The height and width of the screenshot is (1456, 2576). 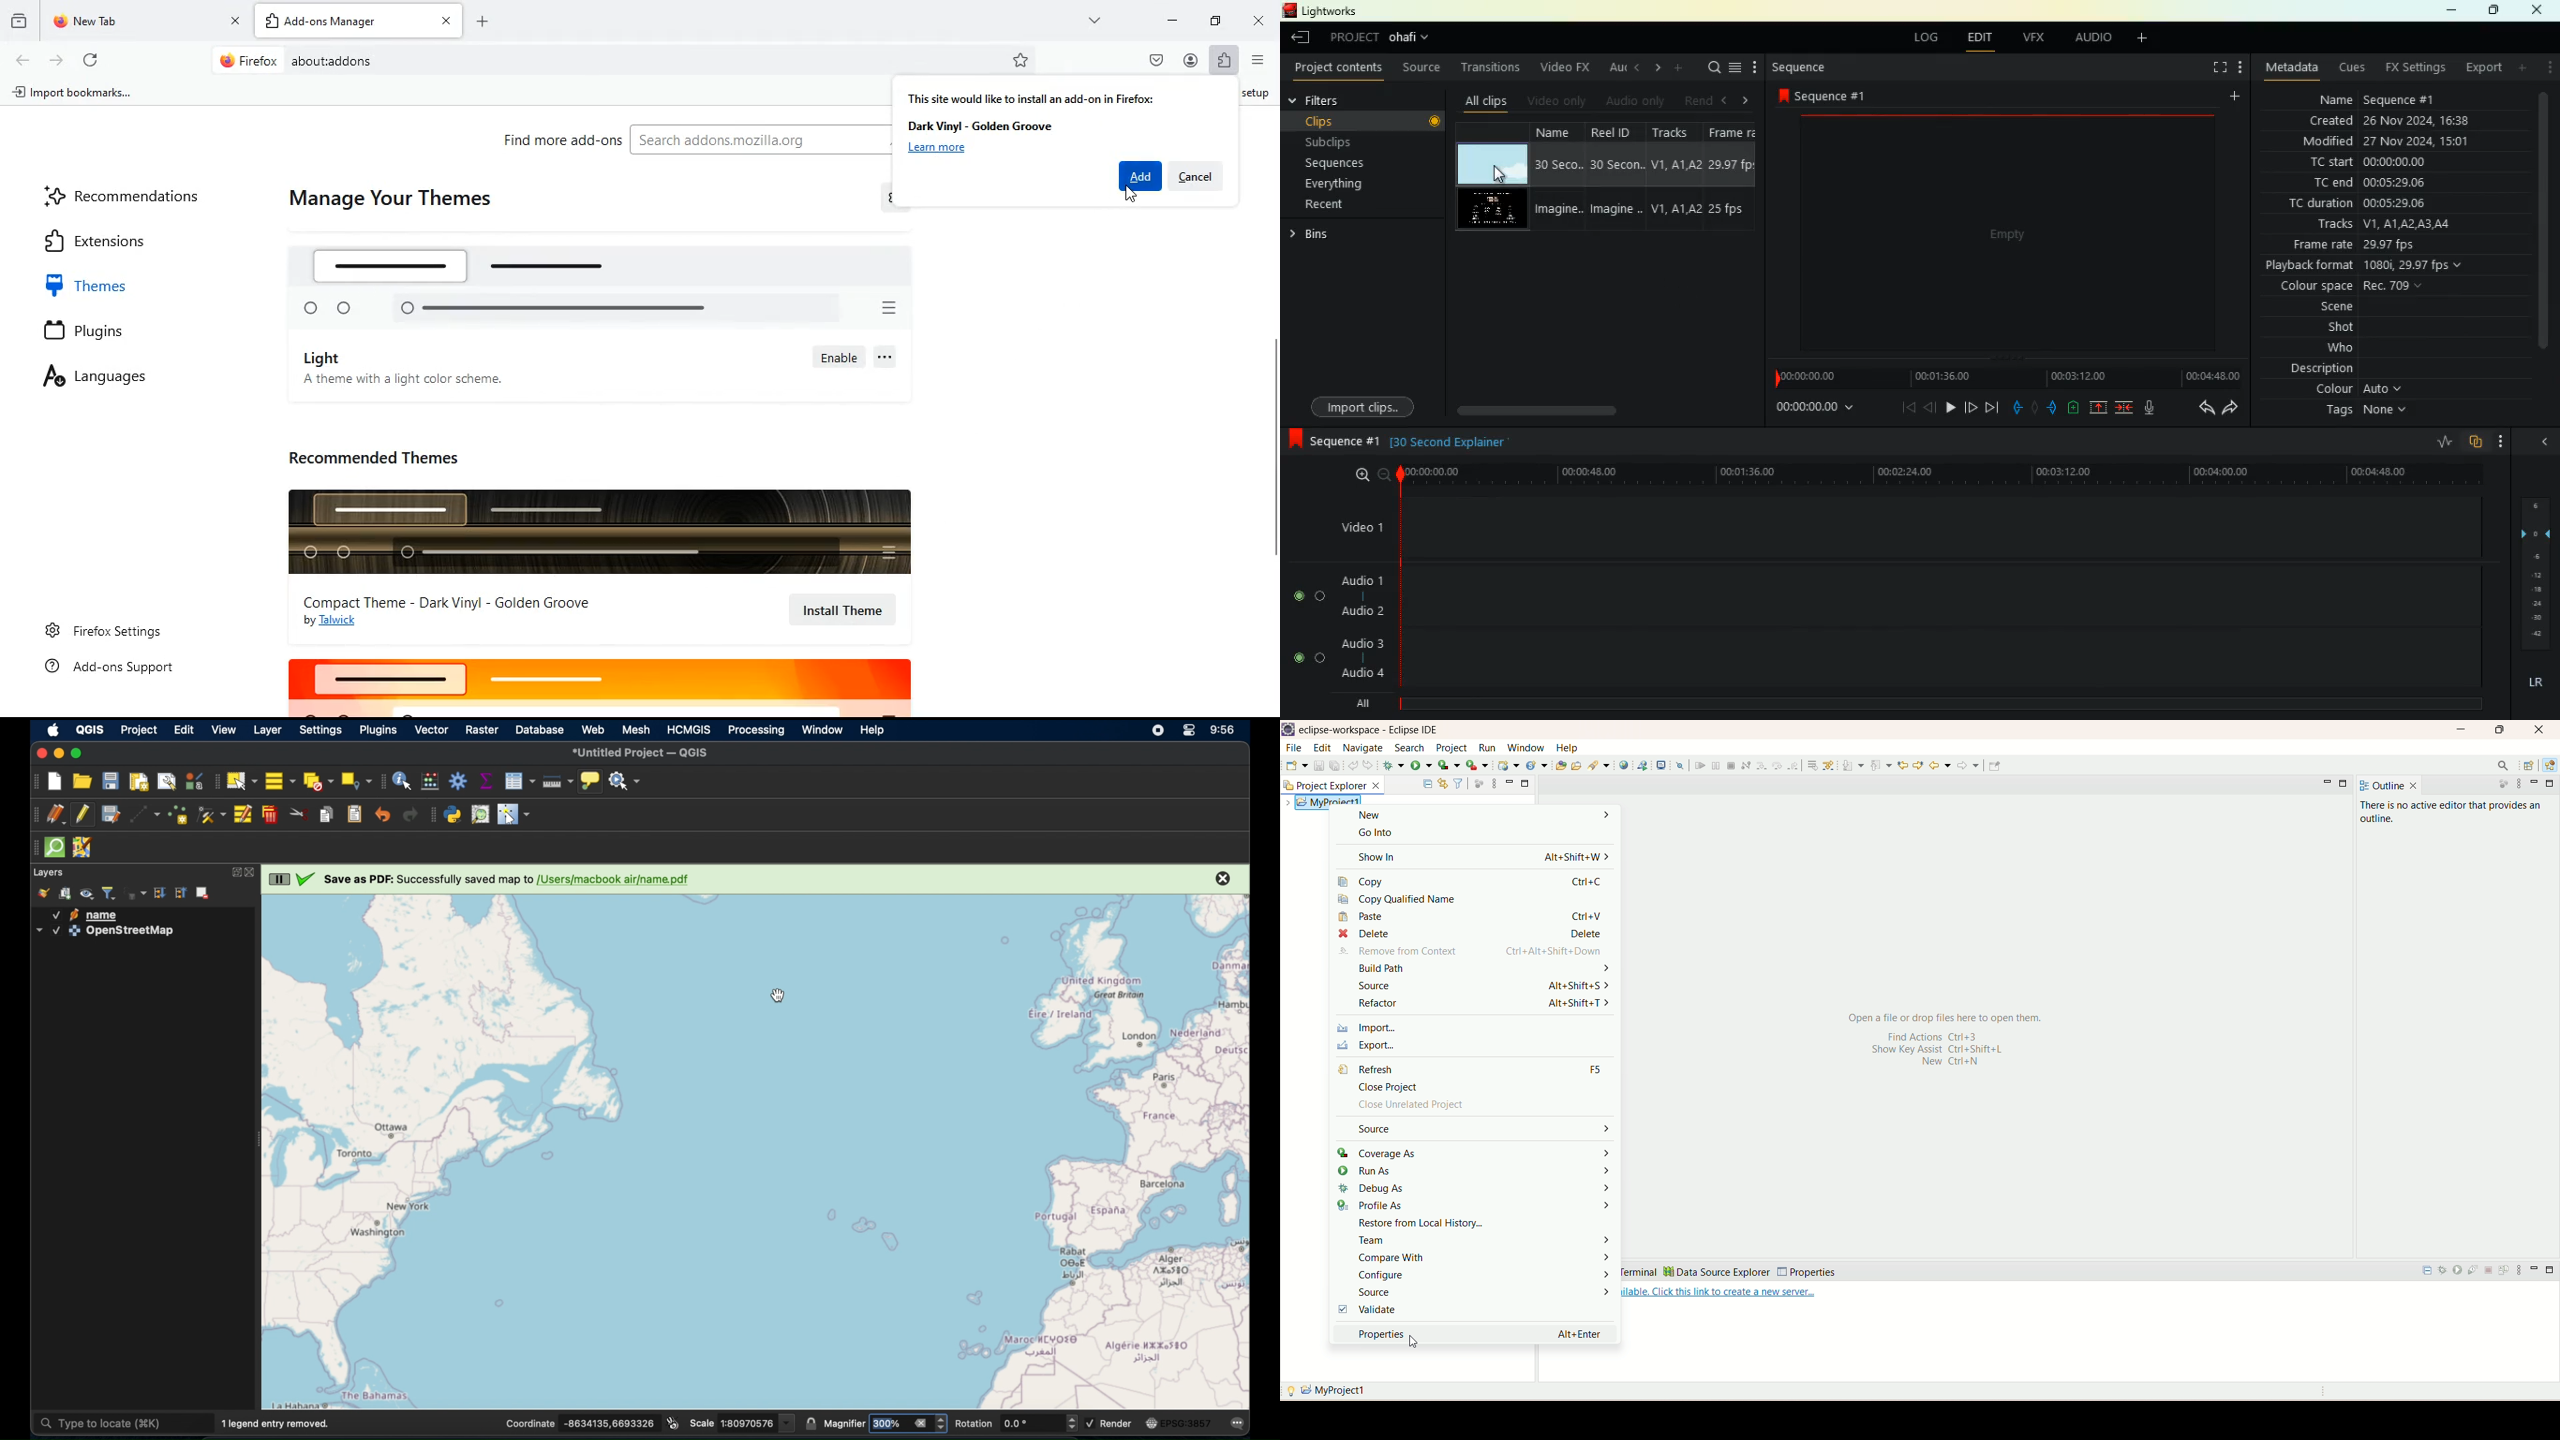 I want to click on raster, so click(x=482, y=730).